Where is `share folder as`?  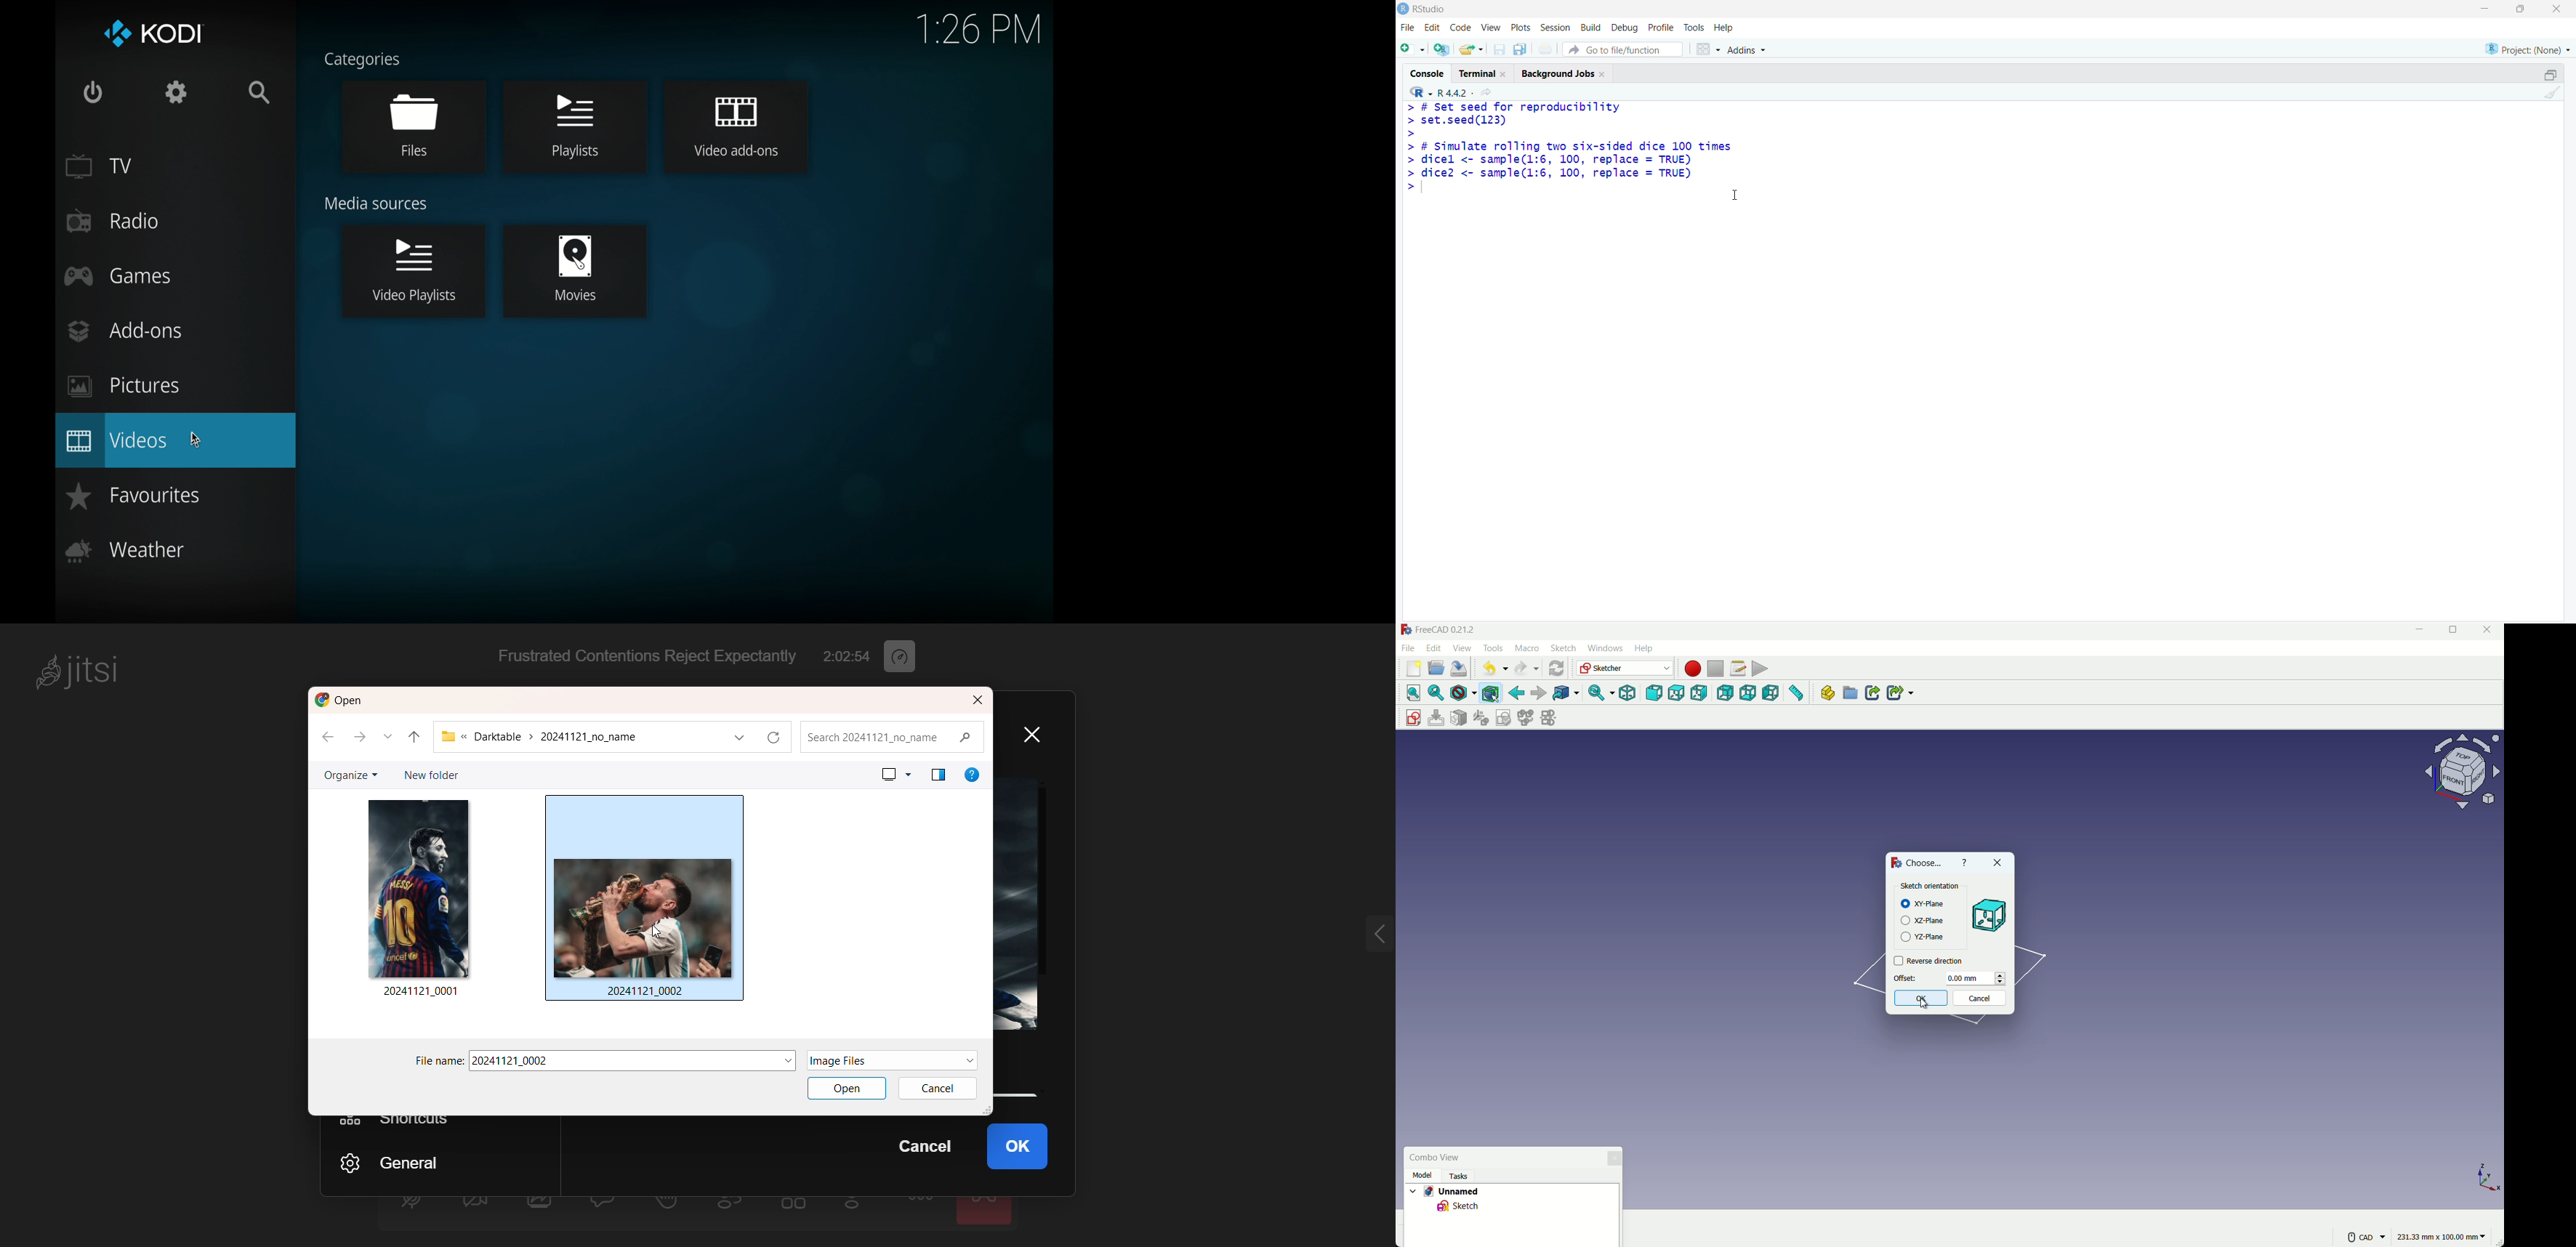 share folder as is located at coordinates (1471, 49).